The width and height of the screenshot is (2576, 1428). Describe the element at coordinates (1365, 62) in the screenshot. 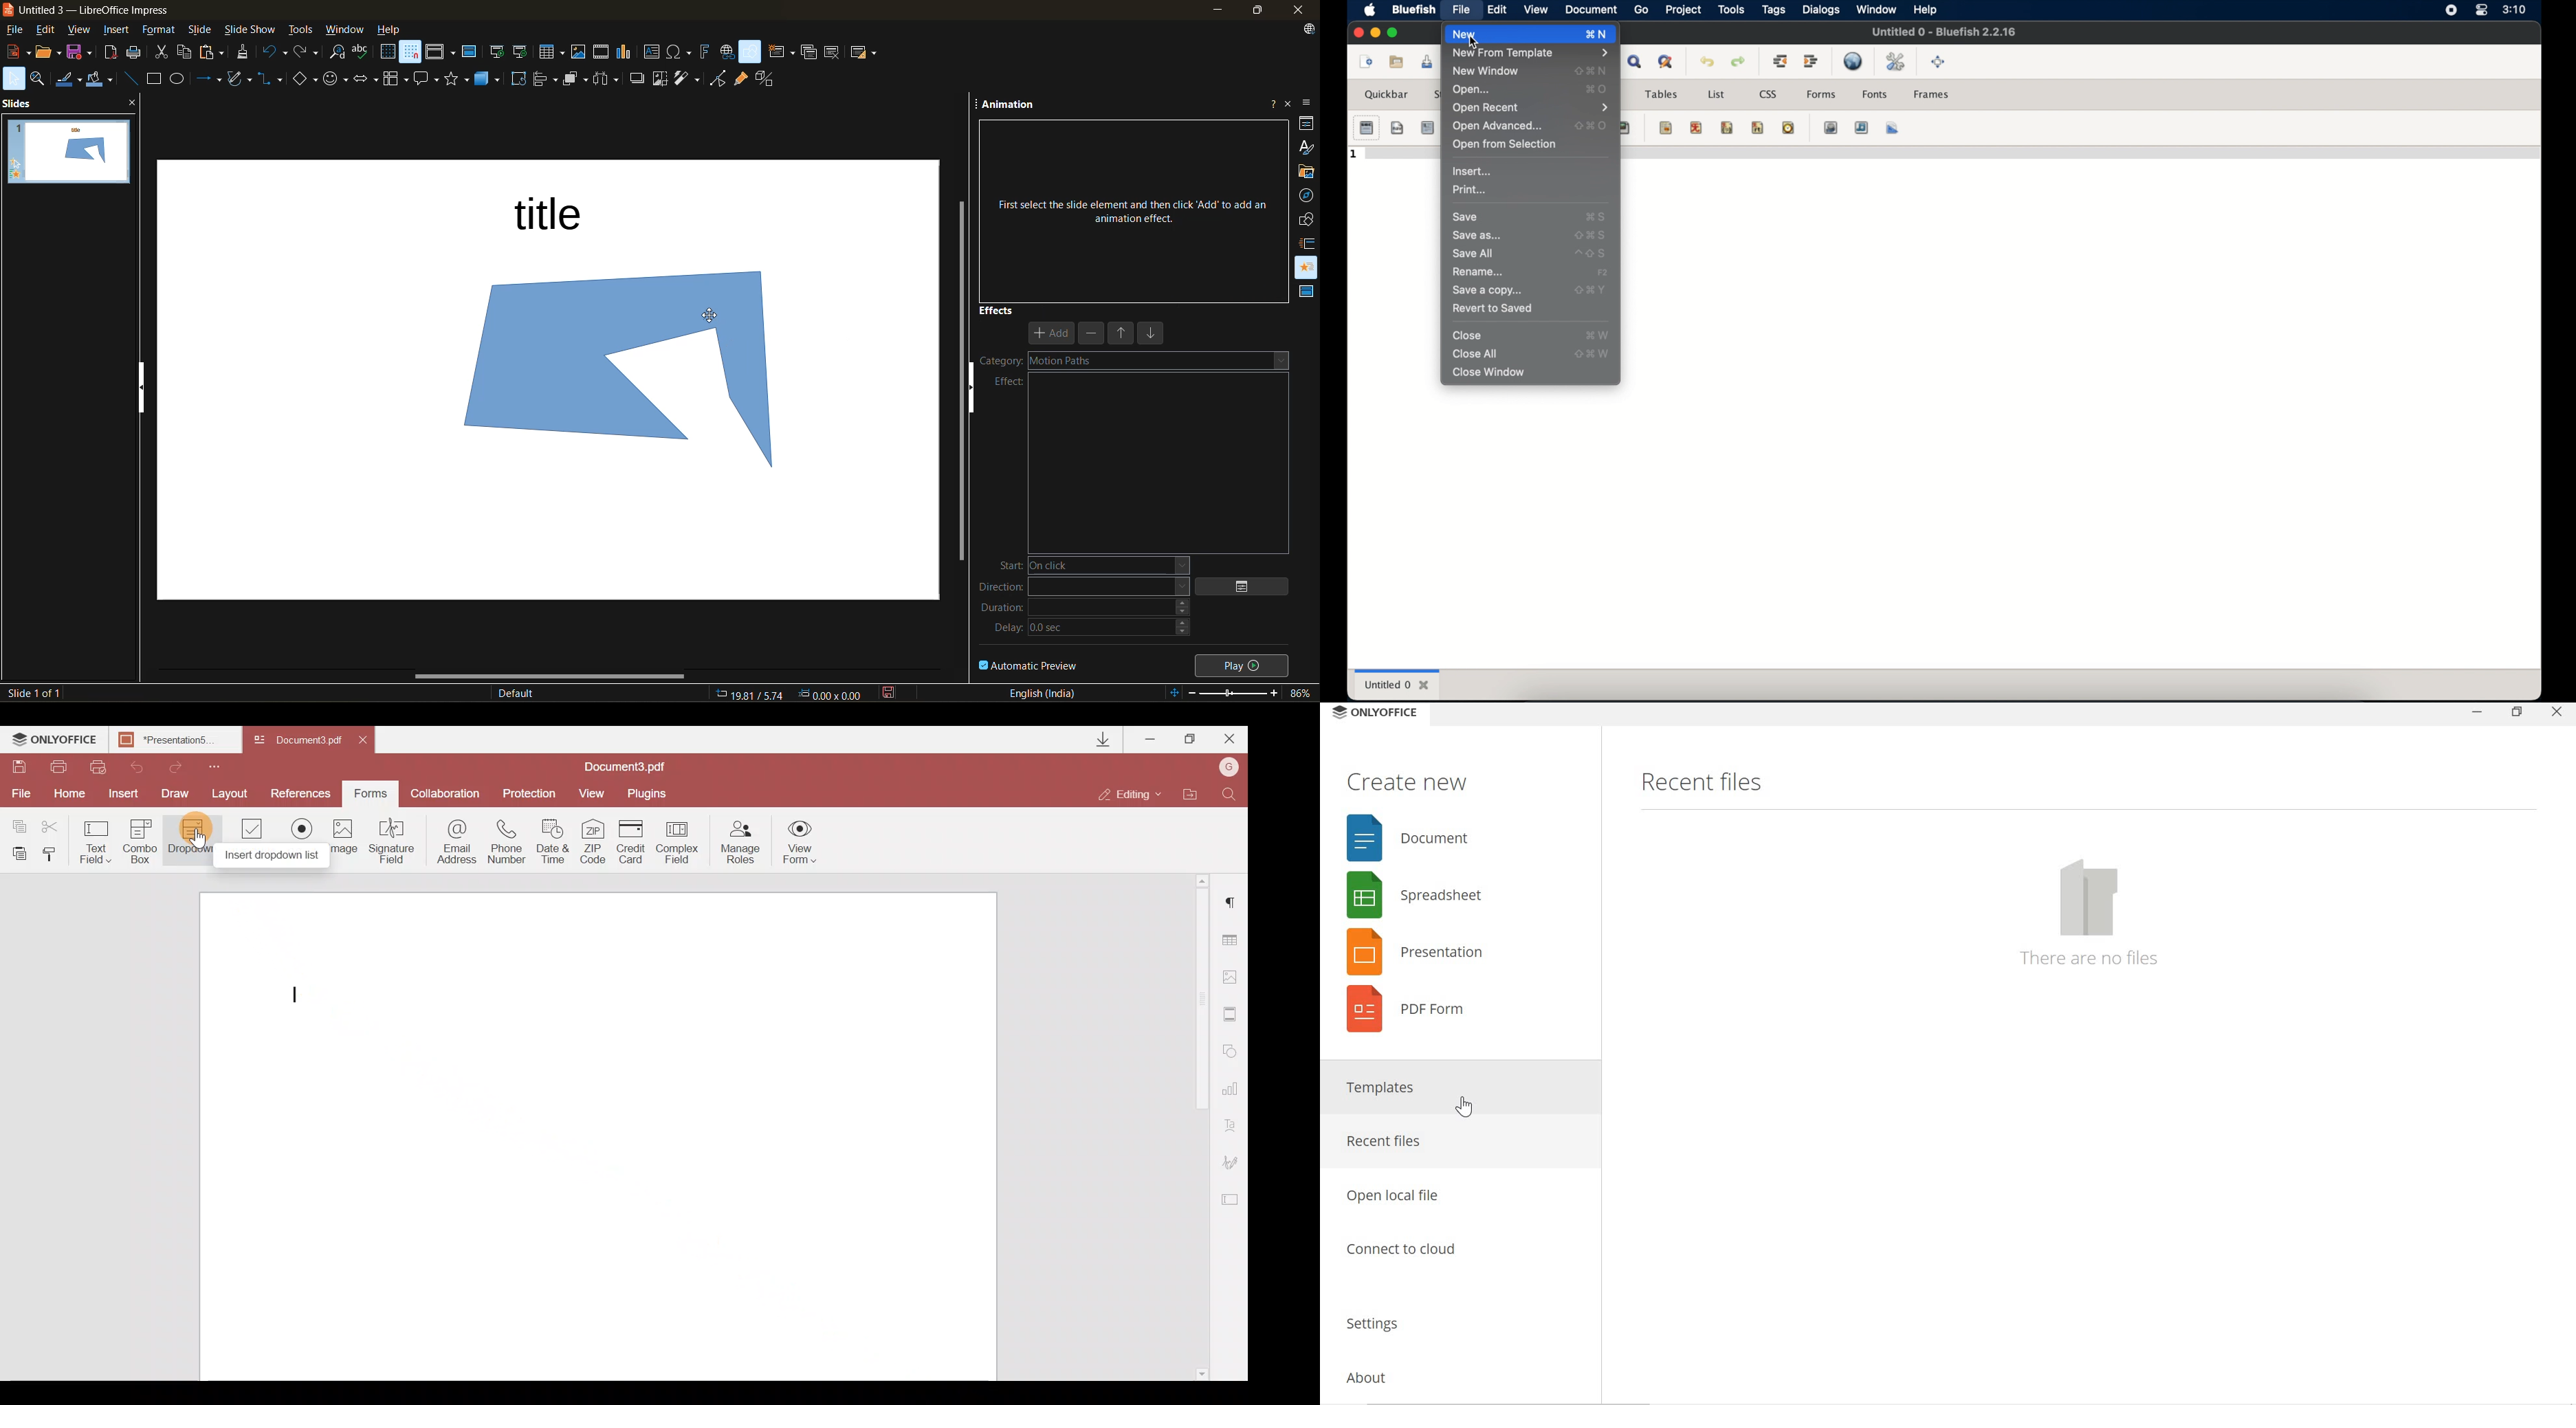

I see `new` at that location.